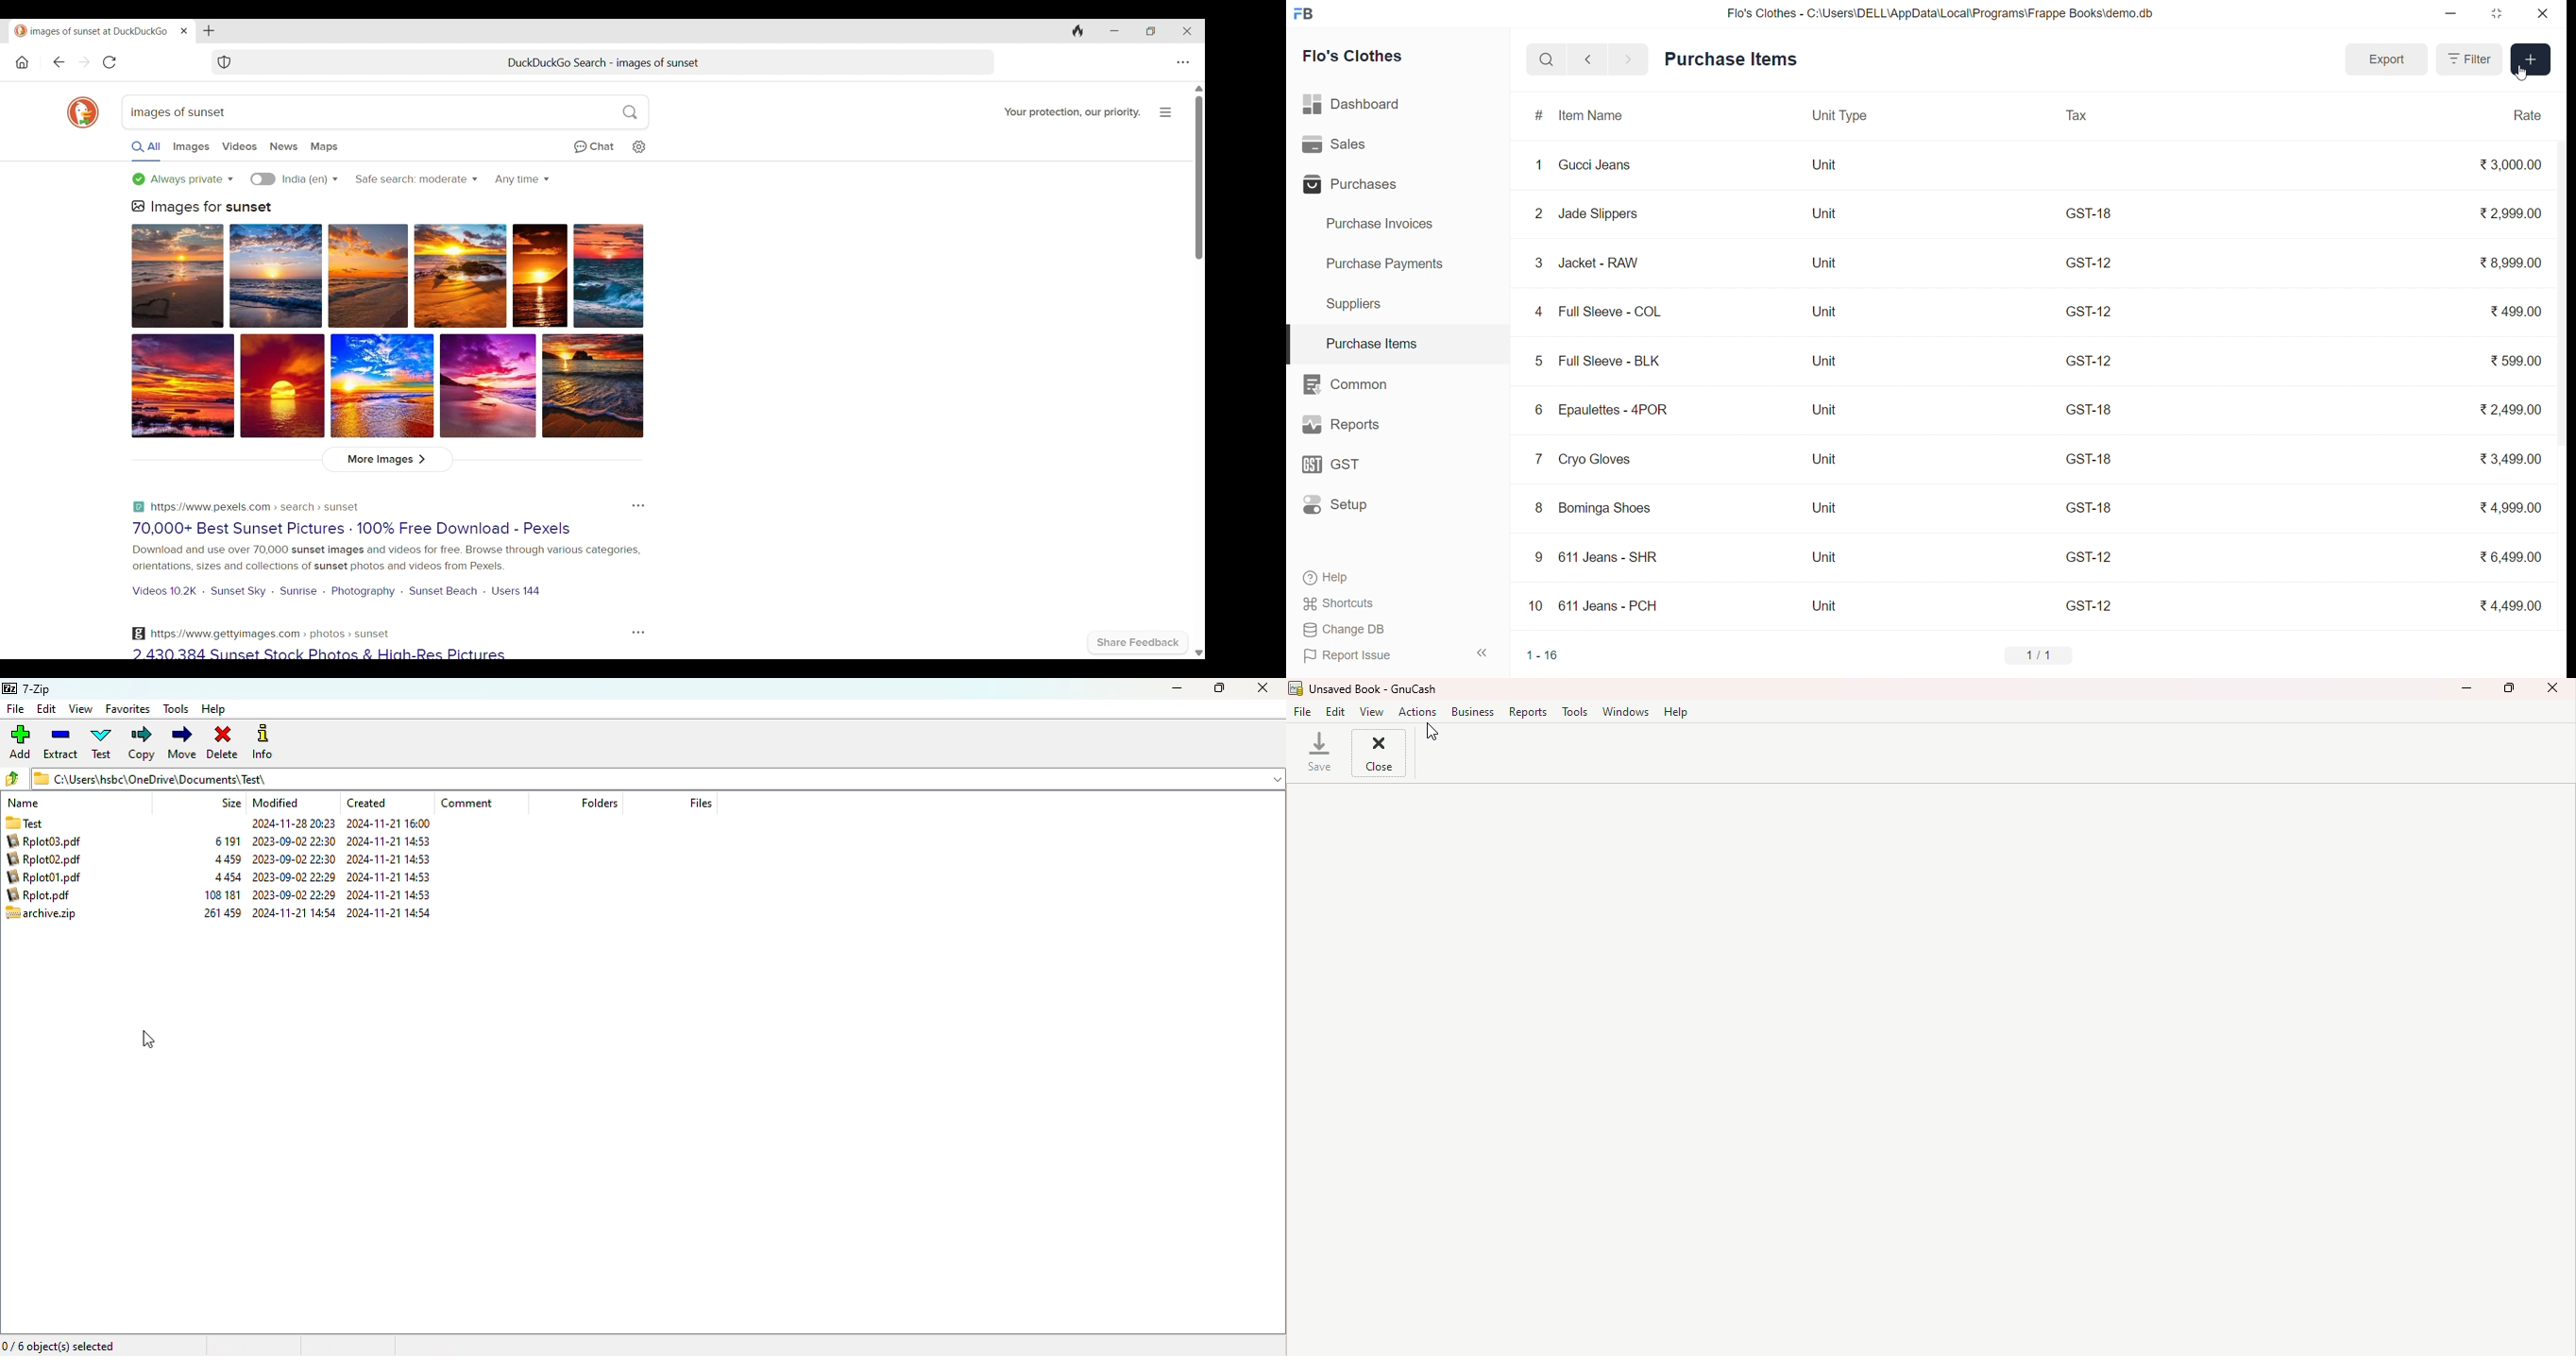 The height and width of the screenshot is (1372, 2576). I want to click on Close interface, so click(1187, 31).